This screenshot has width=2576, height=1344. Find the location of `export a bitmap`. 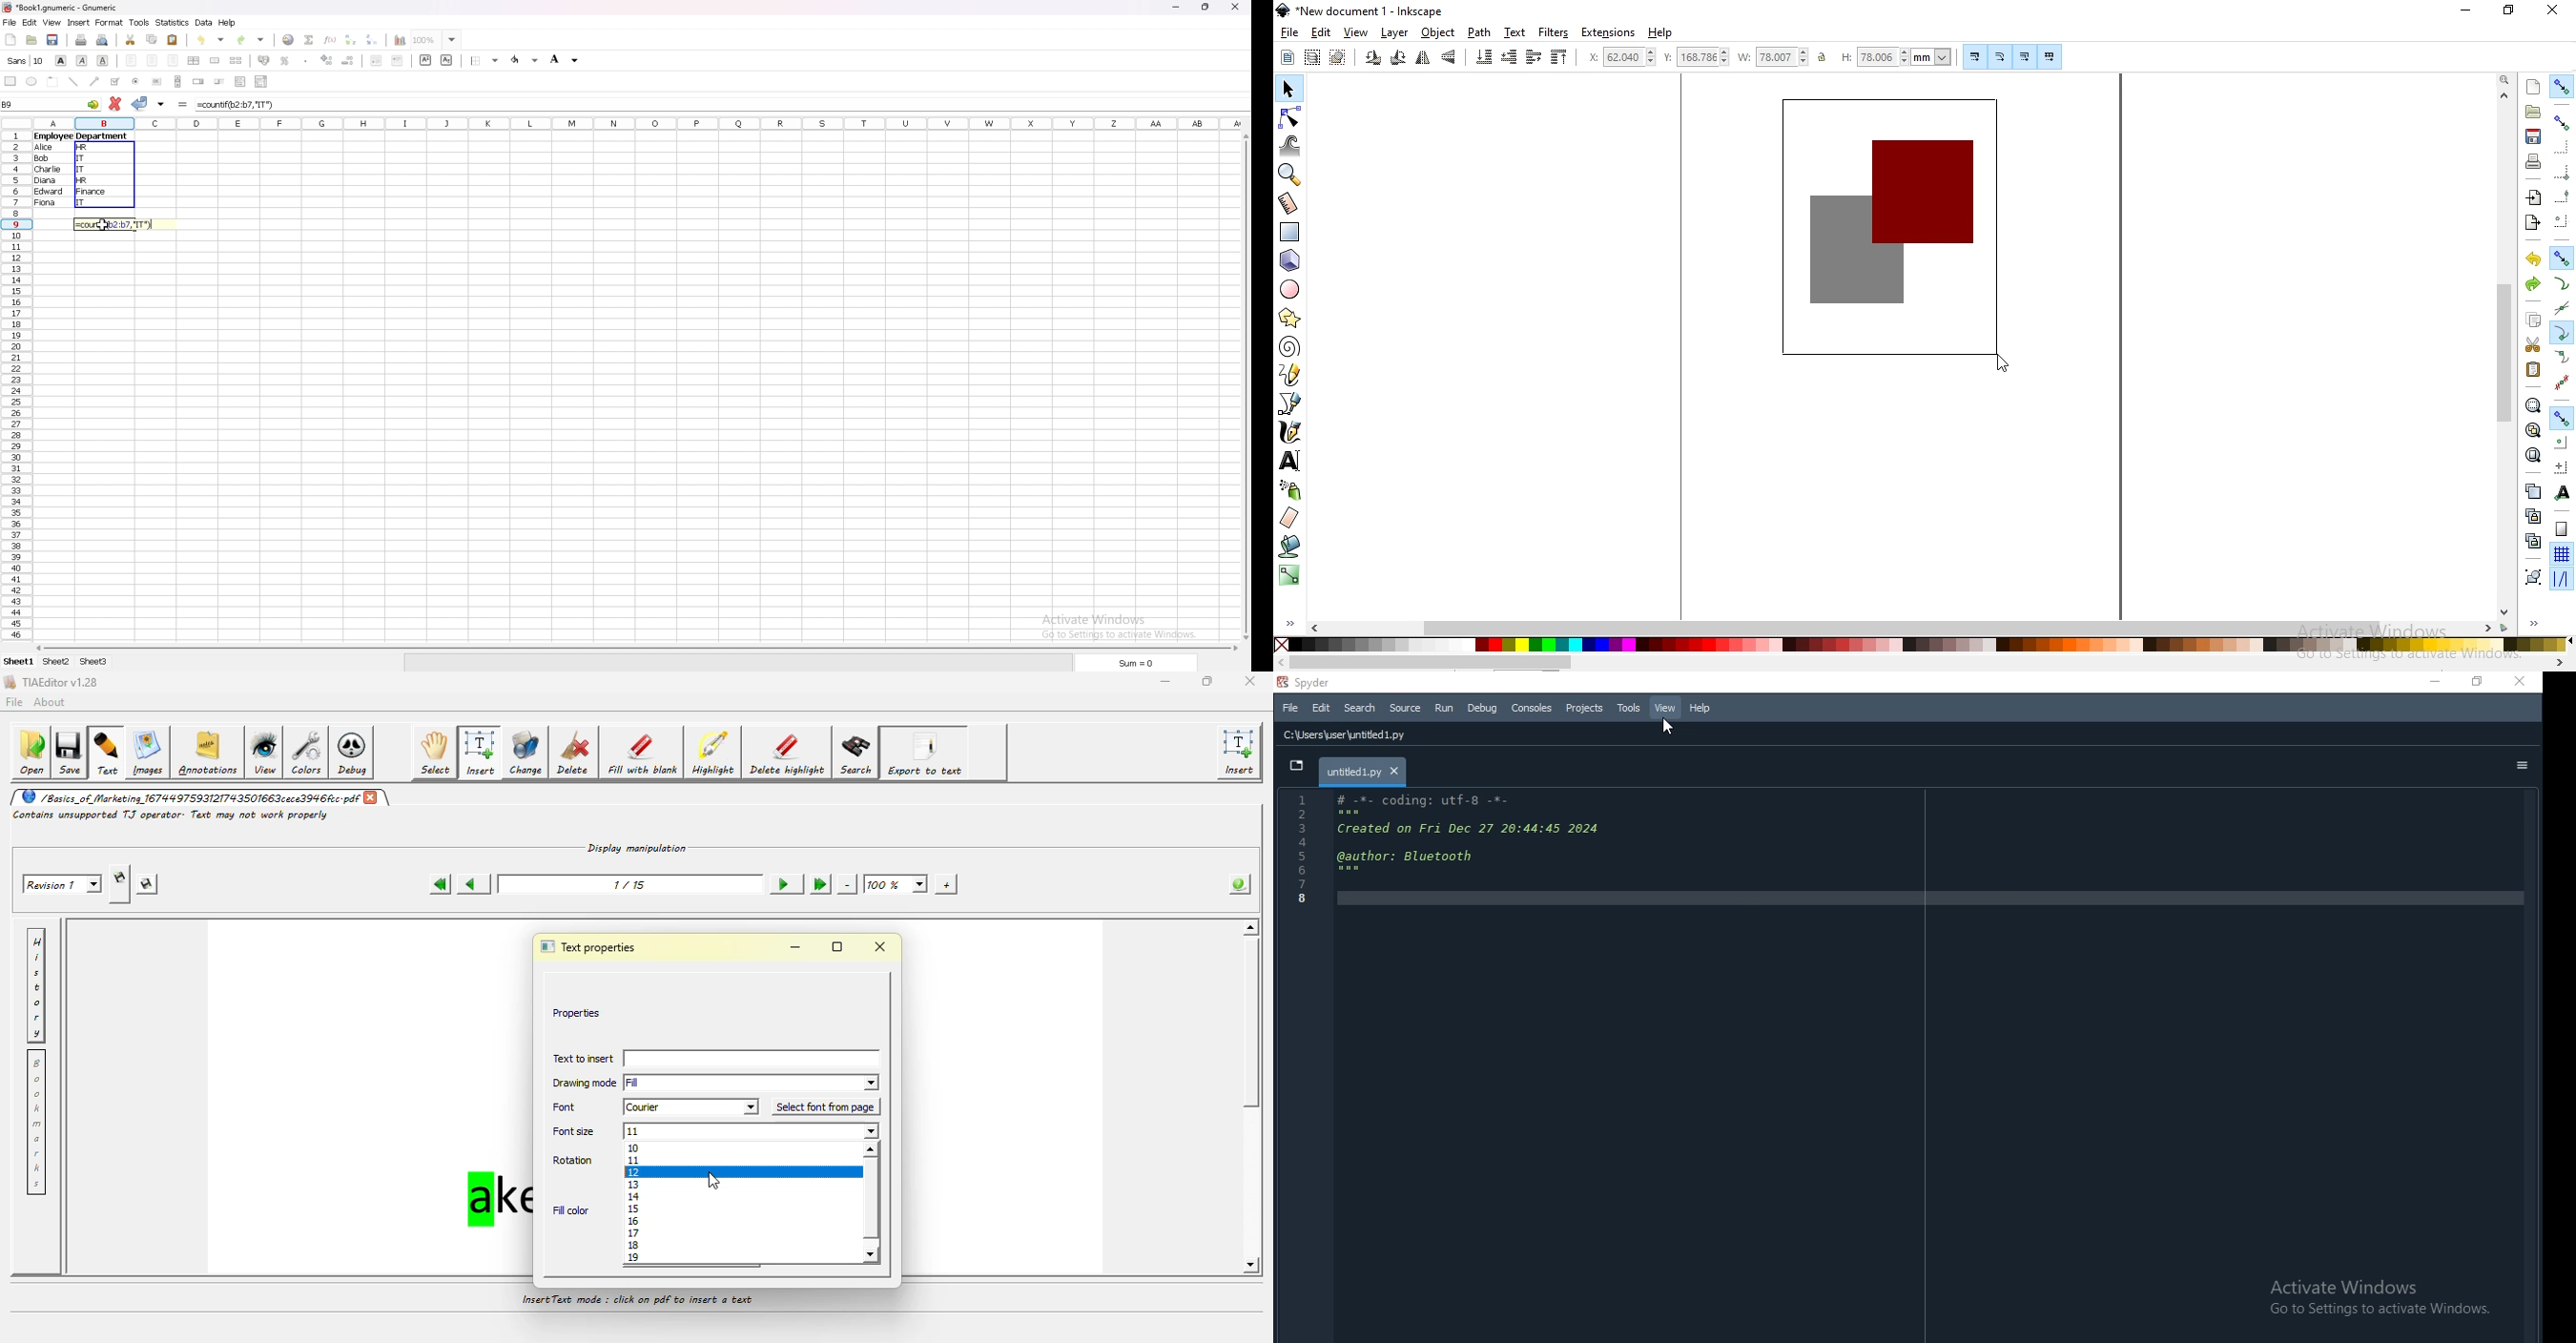

export a bitmap is located at coordinates (2531, 223).